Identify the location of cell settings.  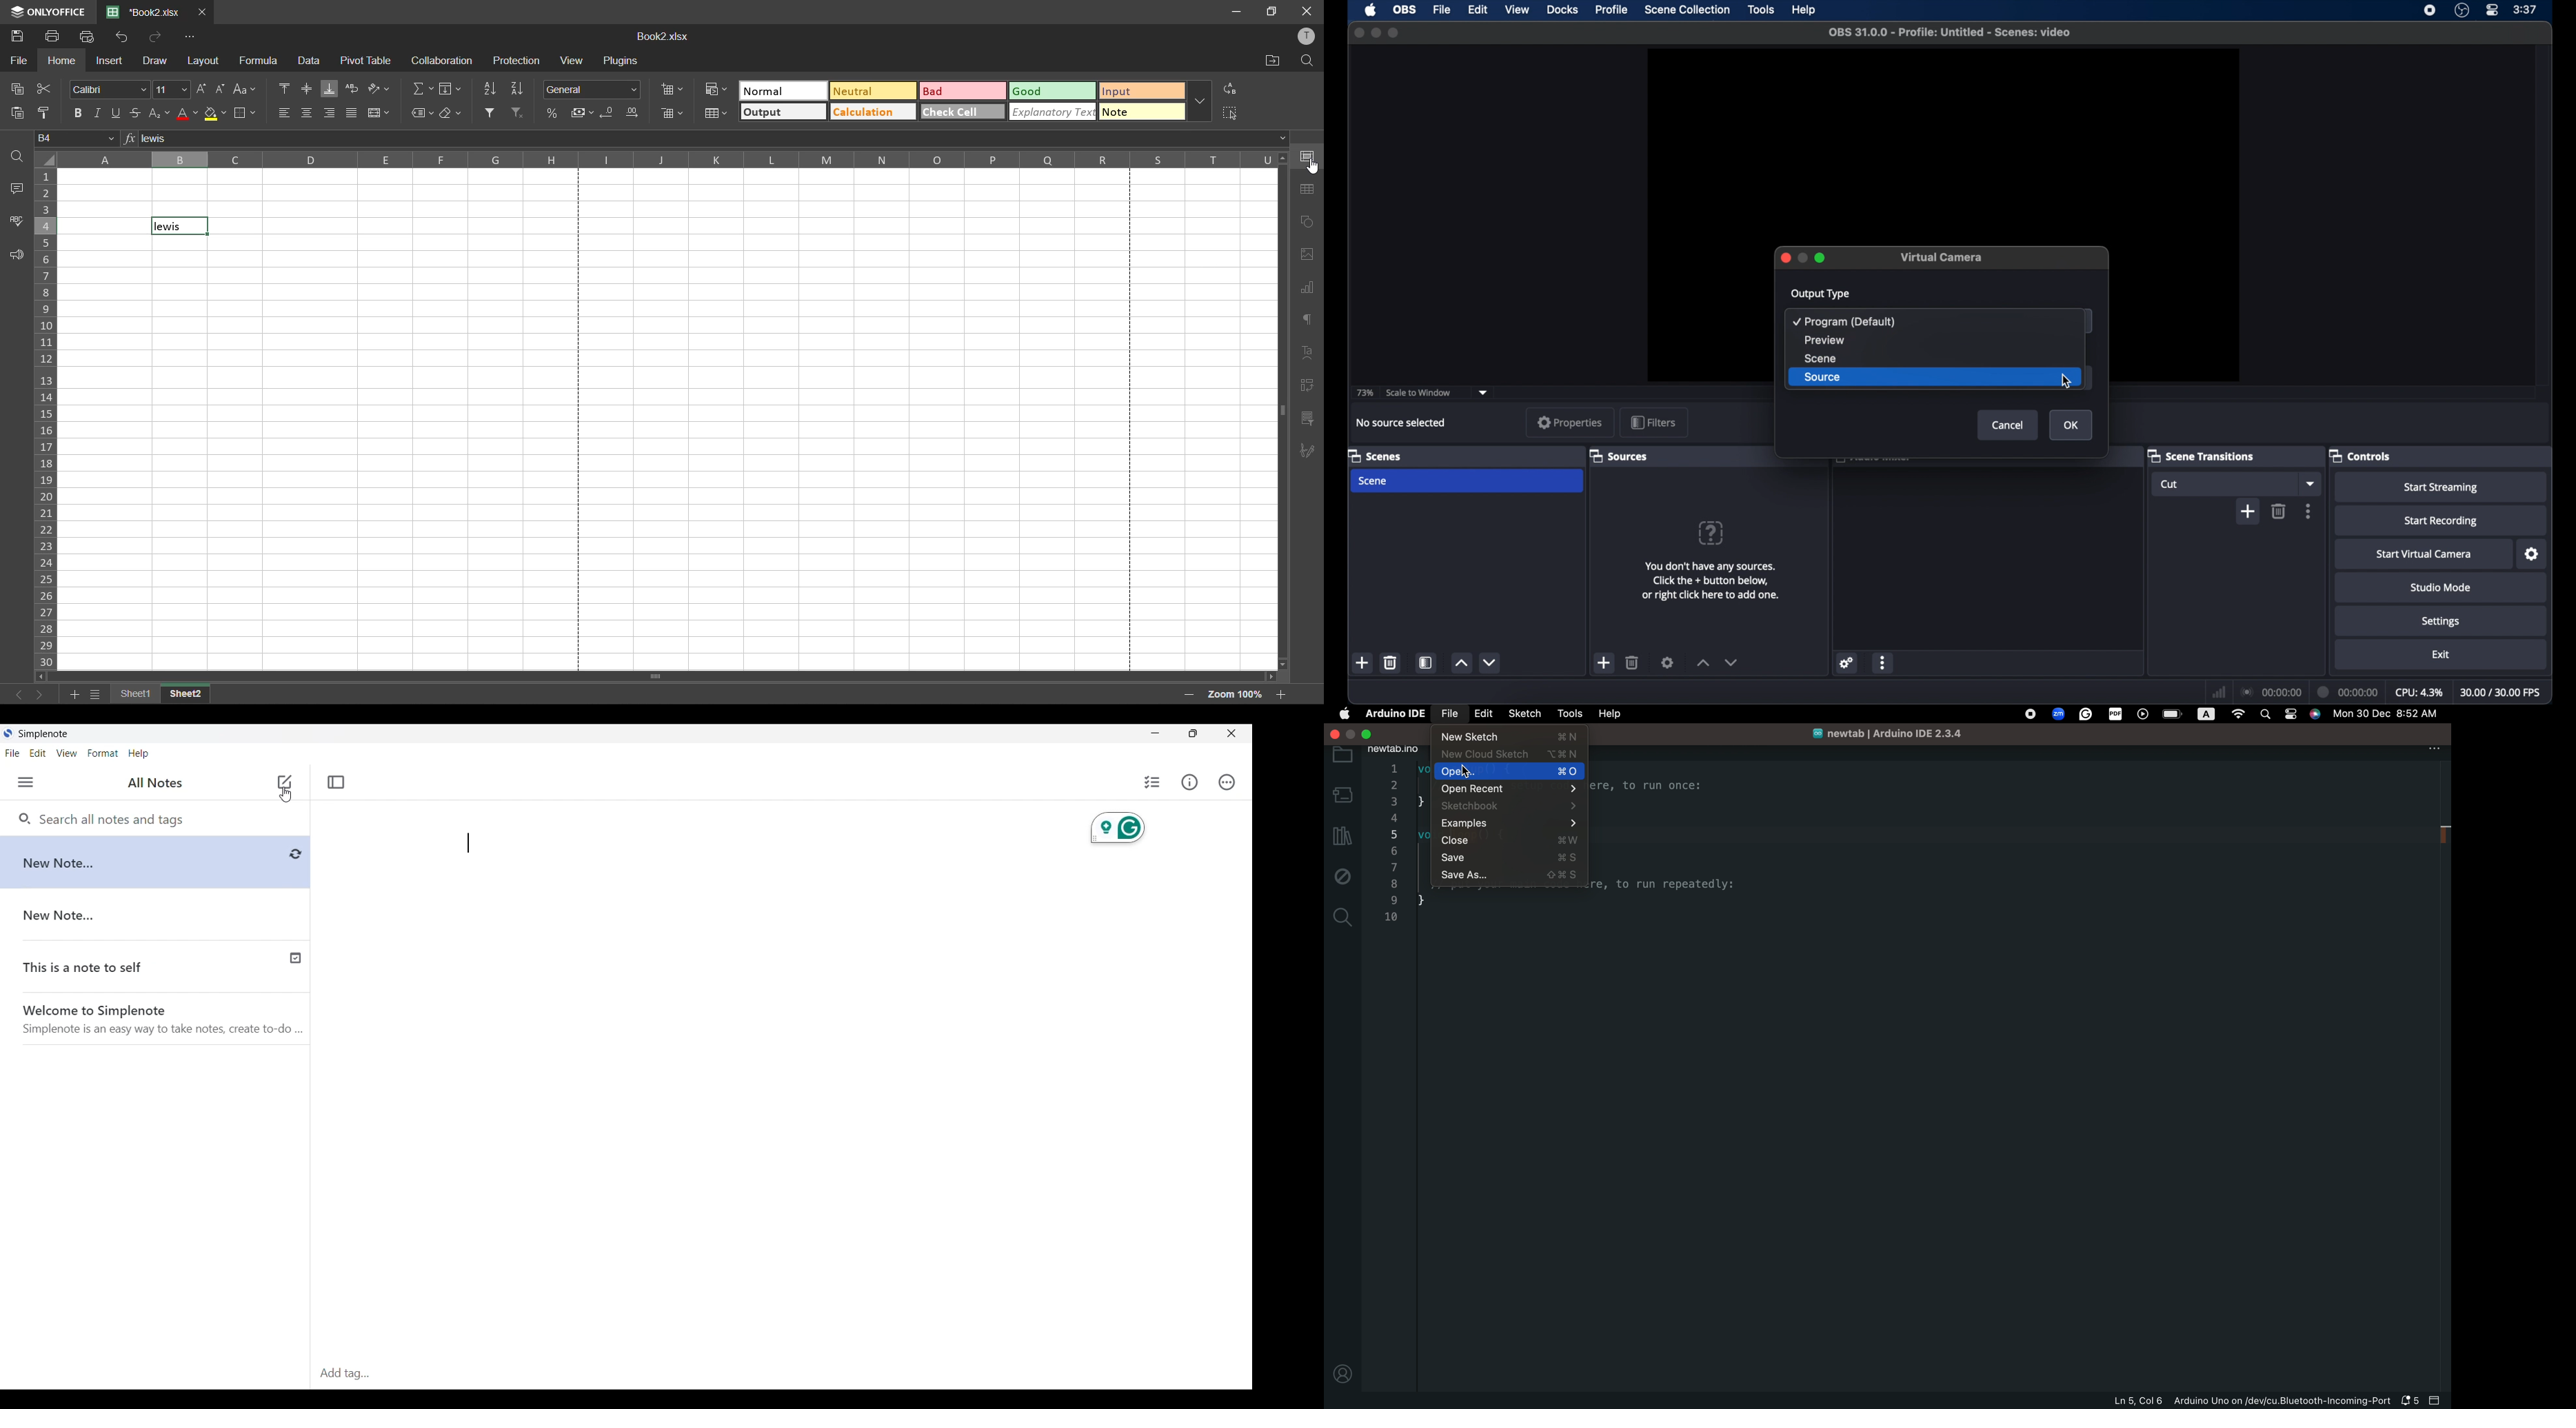
(1311, 158).